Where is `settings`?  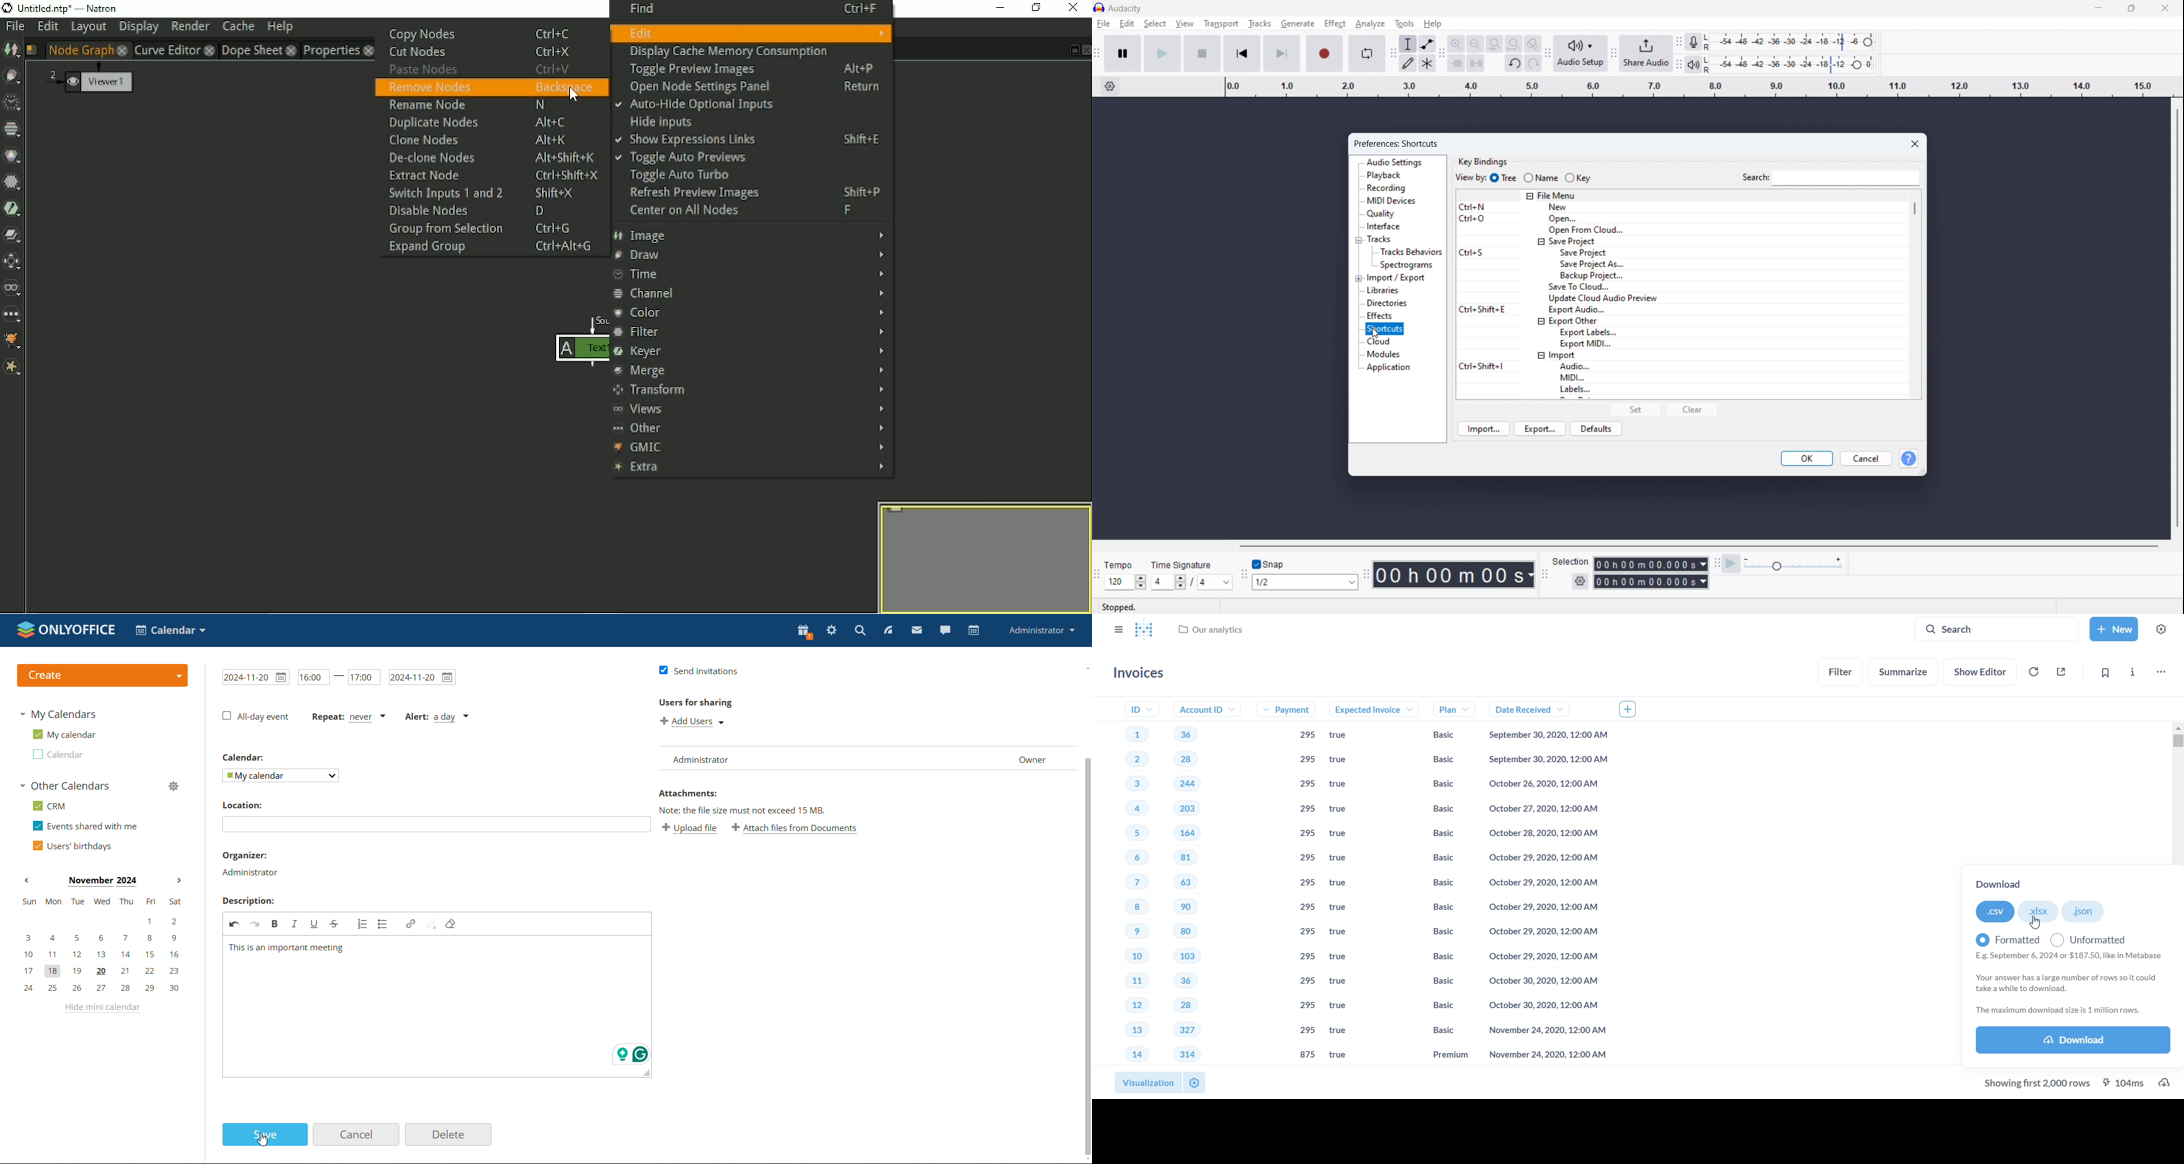
settings is located at coordinates (832, 629).